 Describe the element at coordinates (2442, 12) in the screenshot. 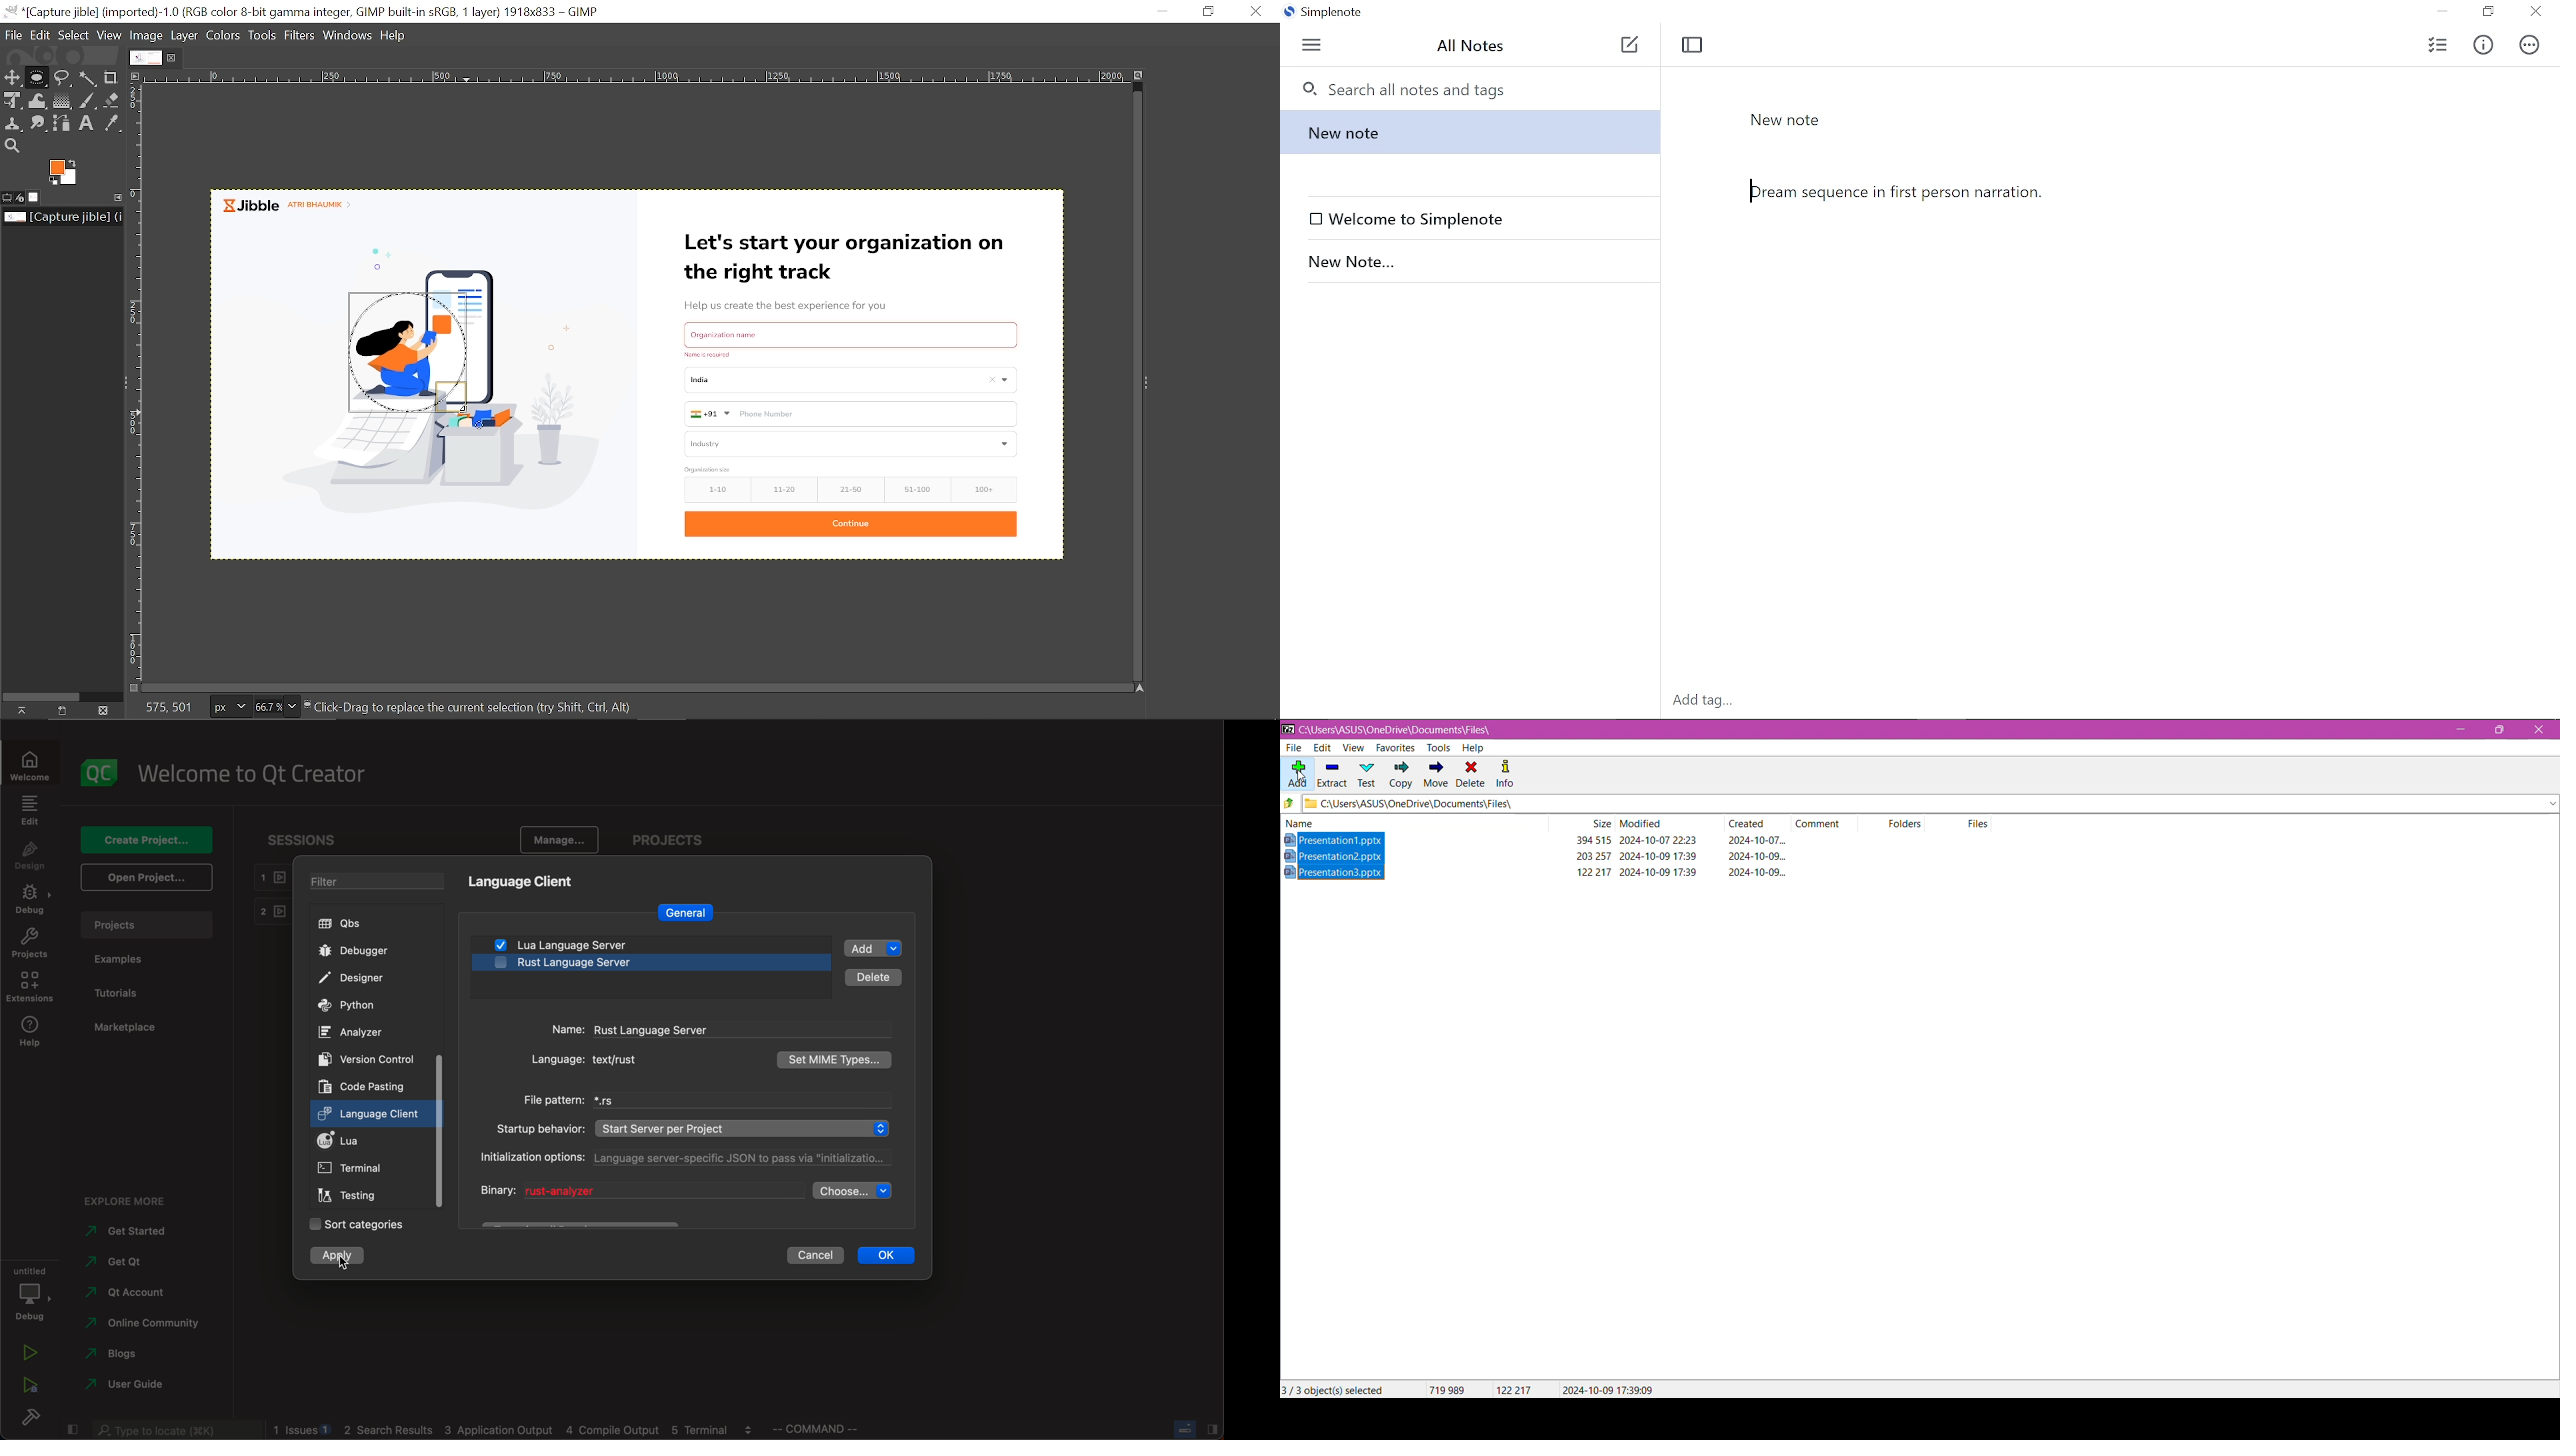

I see `Minimize` at that location.